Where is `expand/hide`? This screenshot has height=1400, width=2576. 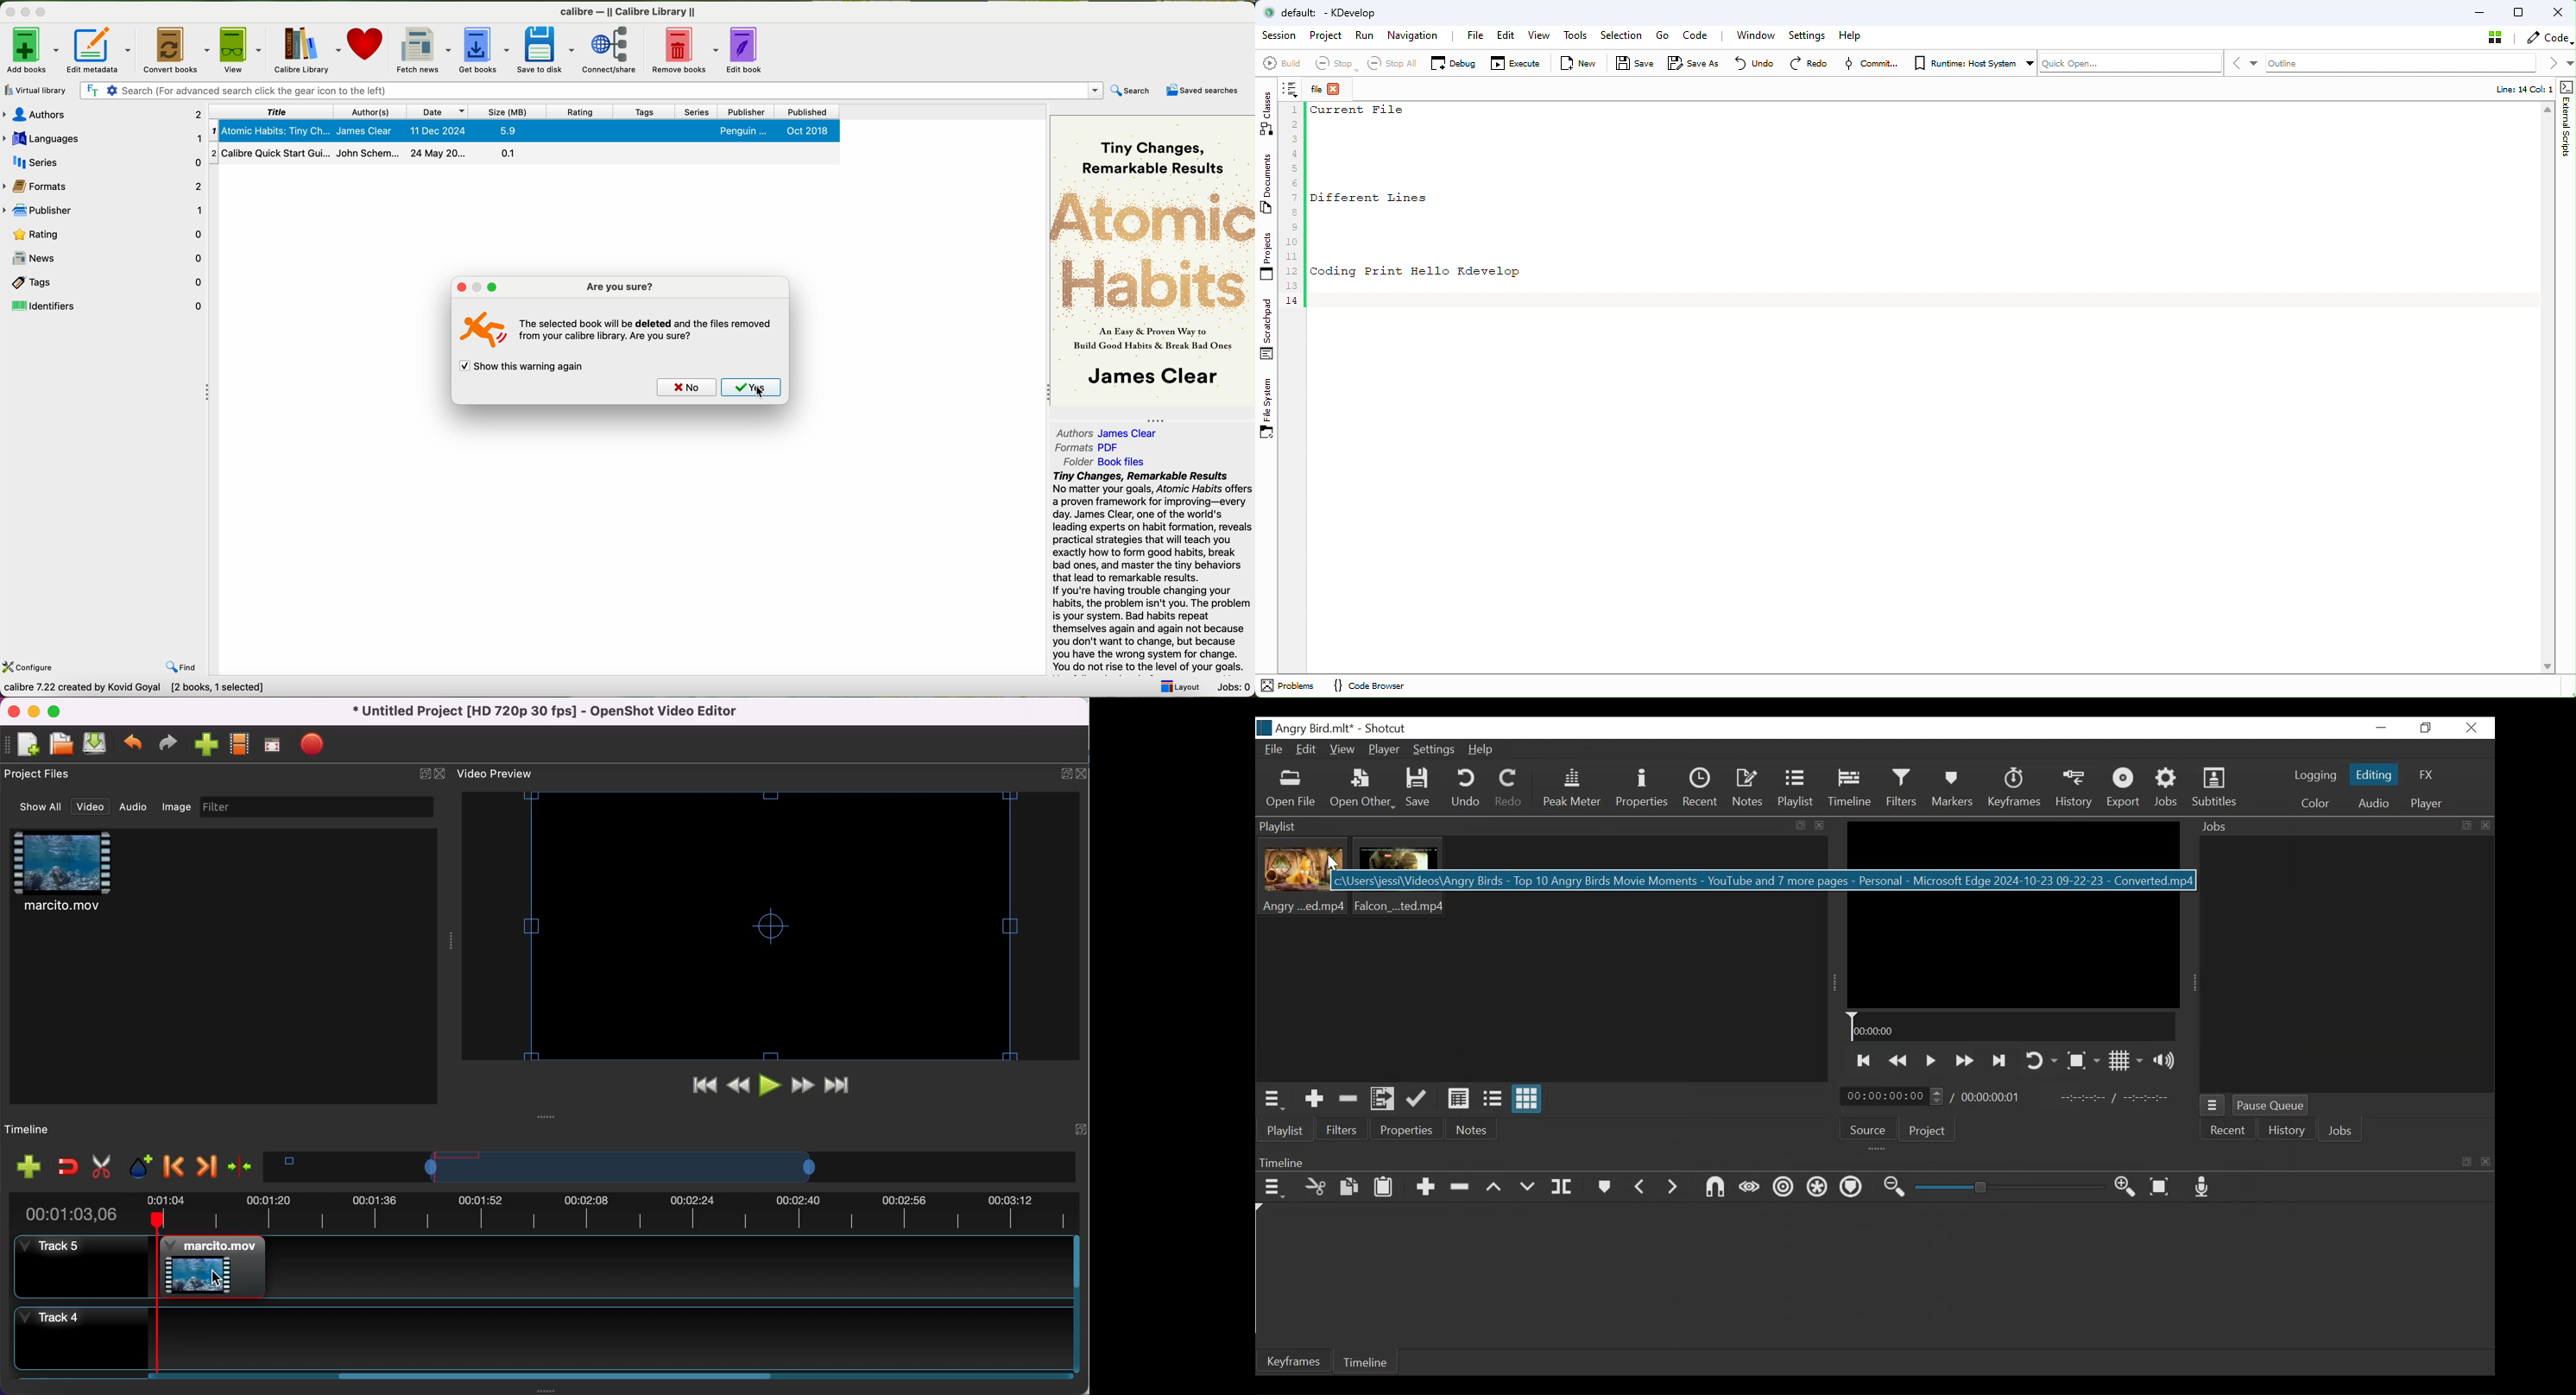
expand/hide is located at coordinates (1081, 1128).